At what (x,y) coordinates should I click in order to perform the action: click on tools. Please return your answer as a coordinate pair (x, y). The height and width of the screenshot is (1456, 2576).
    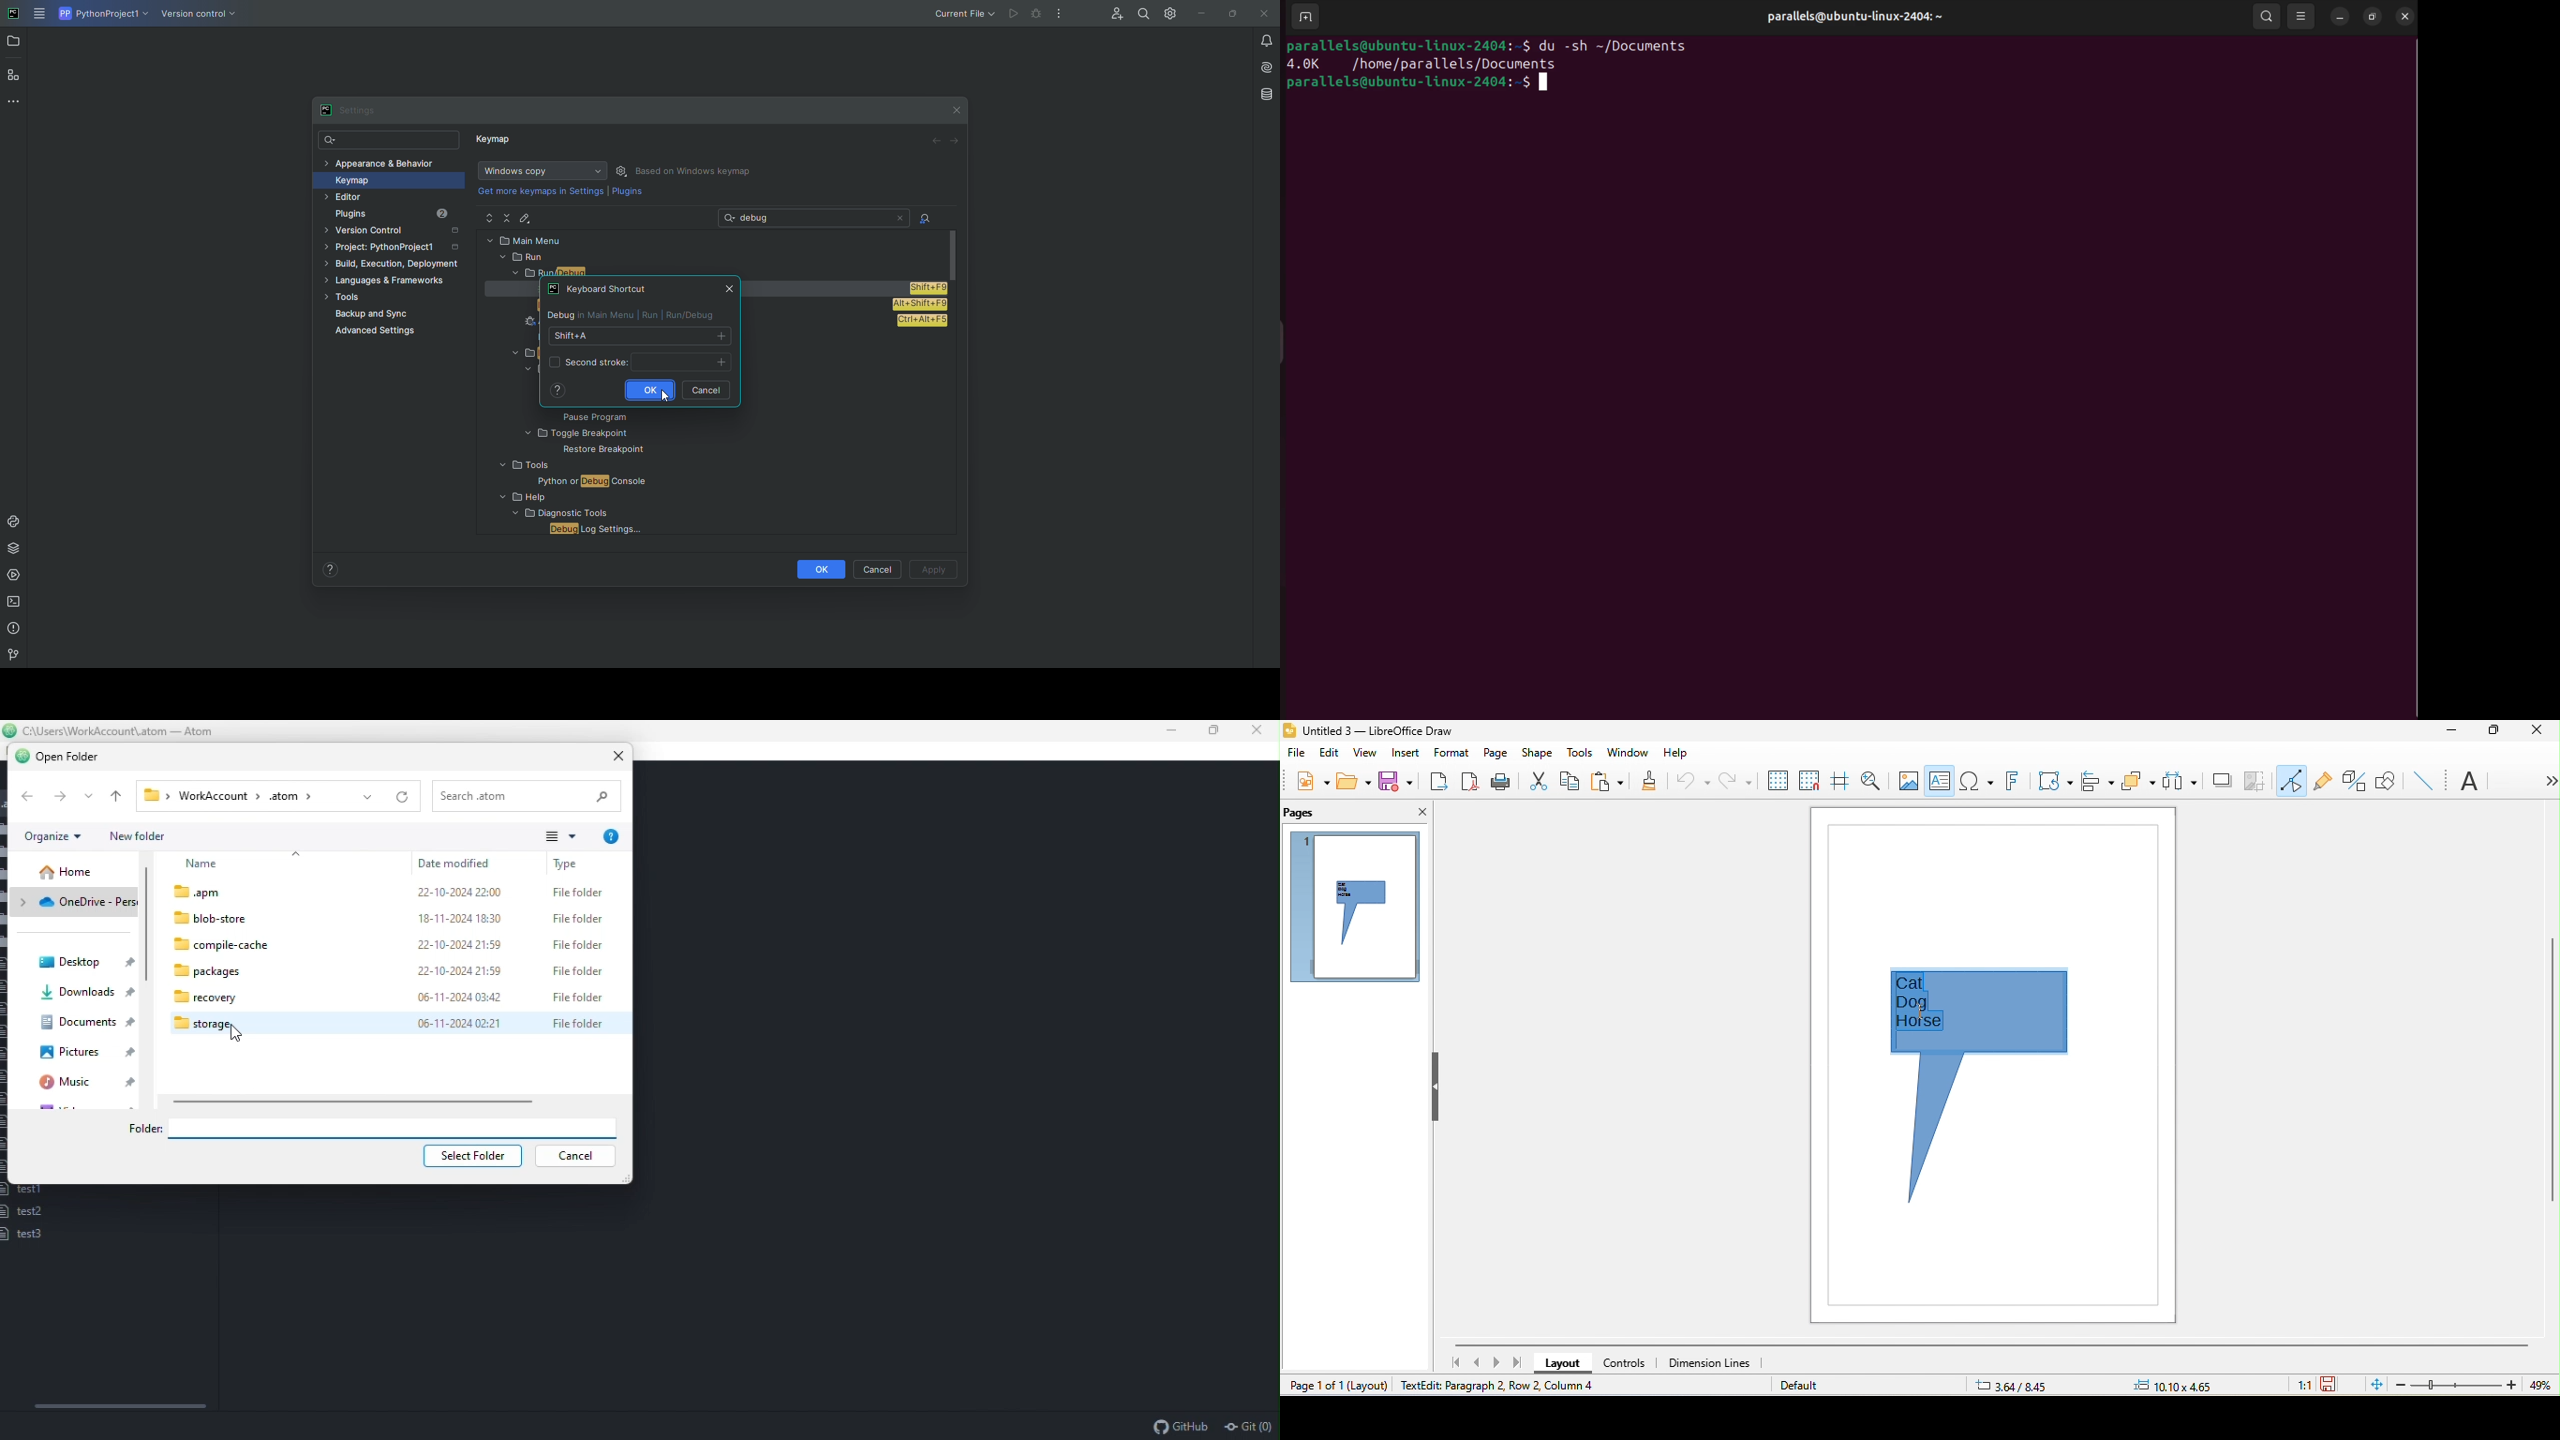
    Looking at the image, I should click on (1583, 753).